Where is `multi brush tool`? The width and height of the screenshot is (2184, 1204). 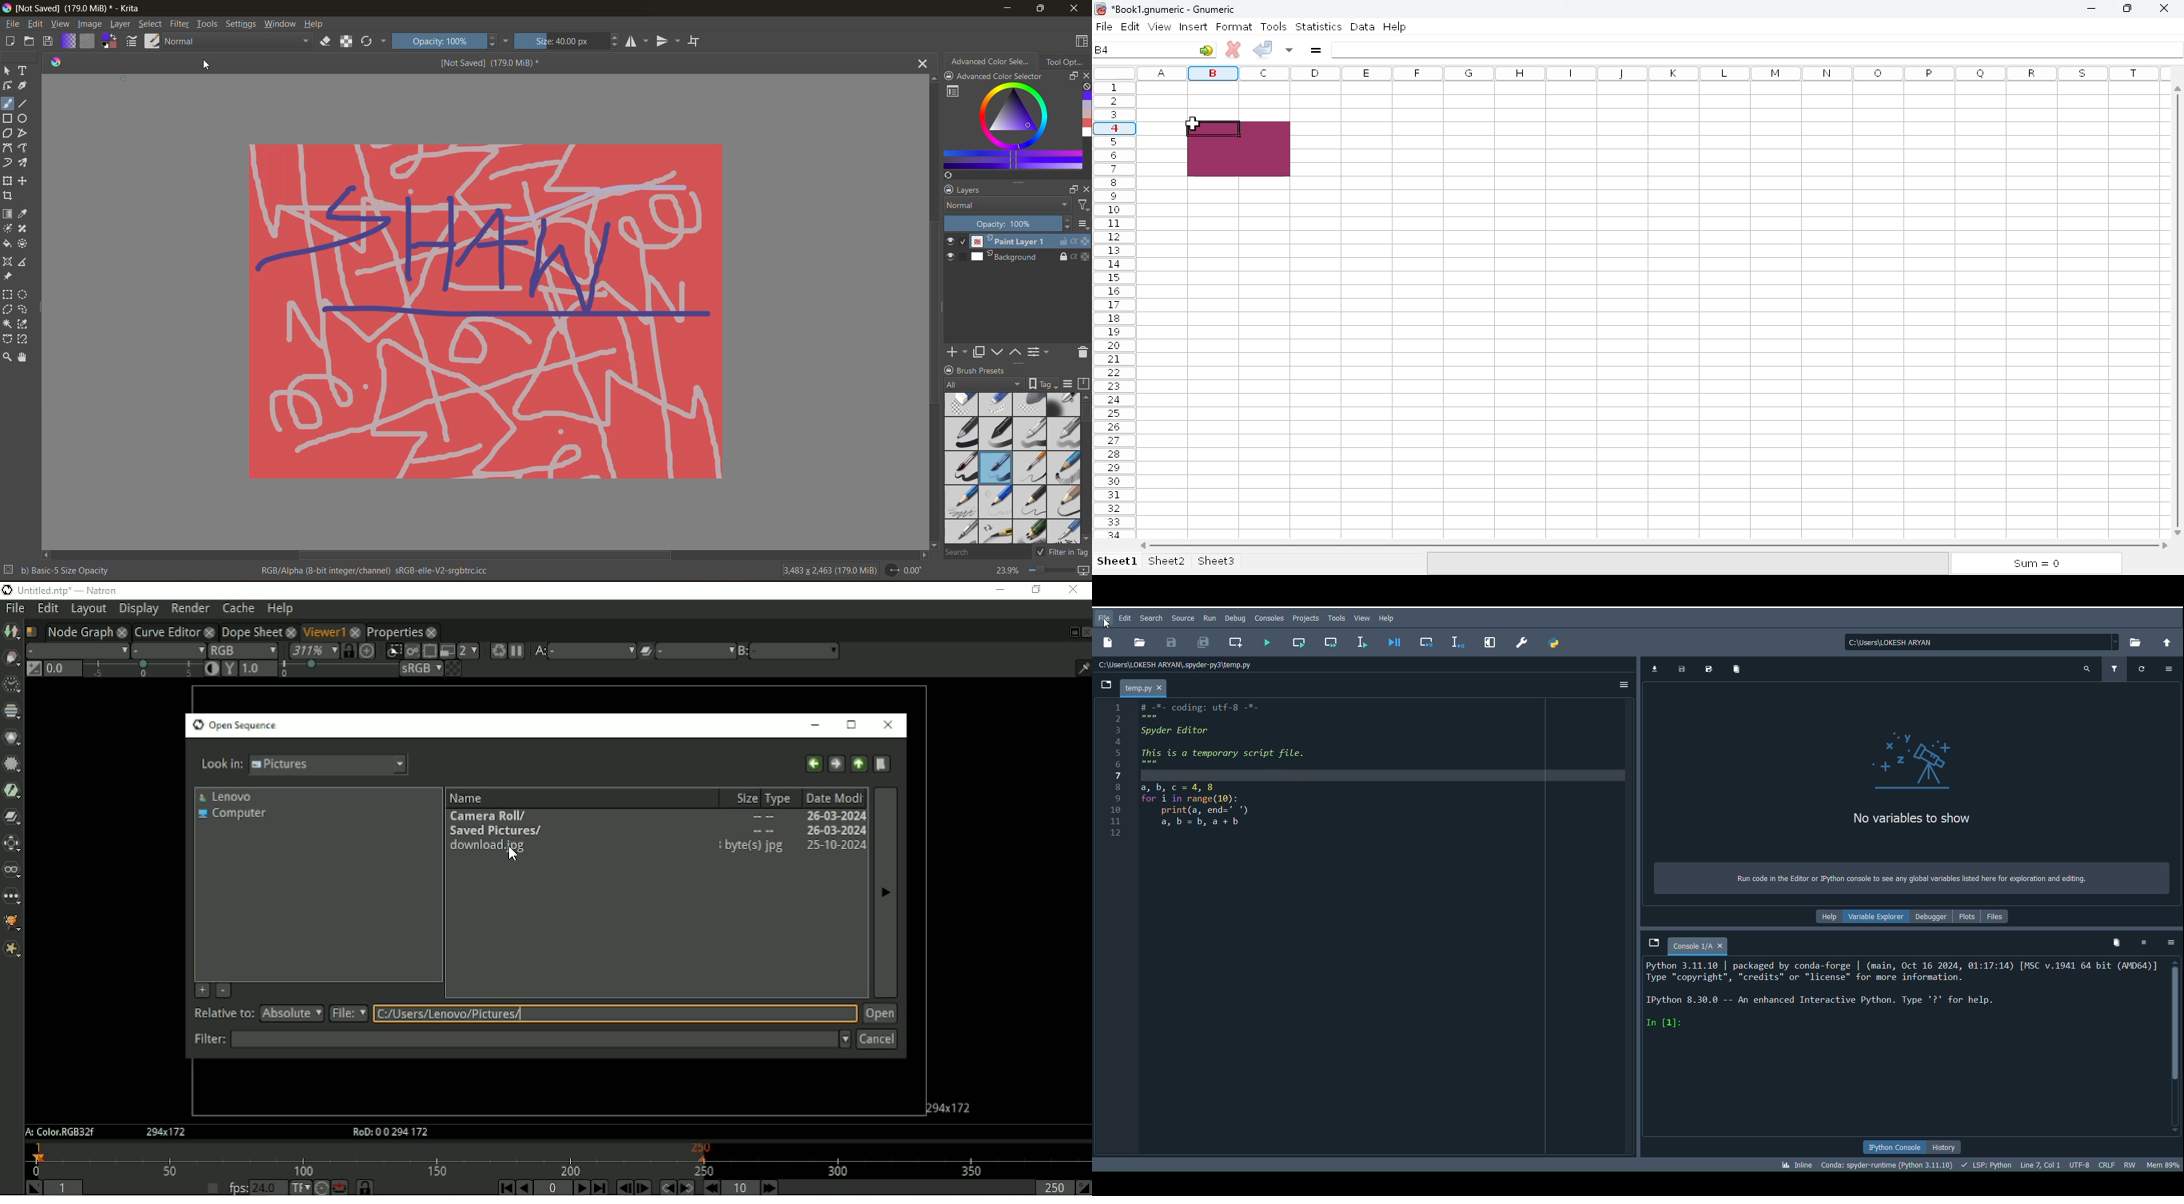 multi brush tool is located at coordinates (26, 163).